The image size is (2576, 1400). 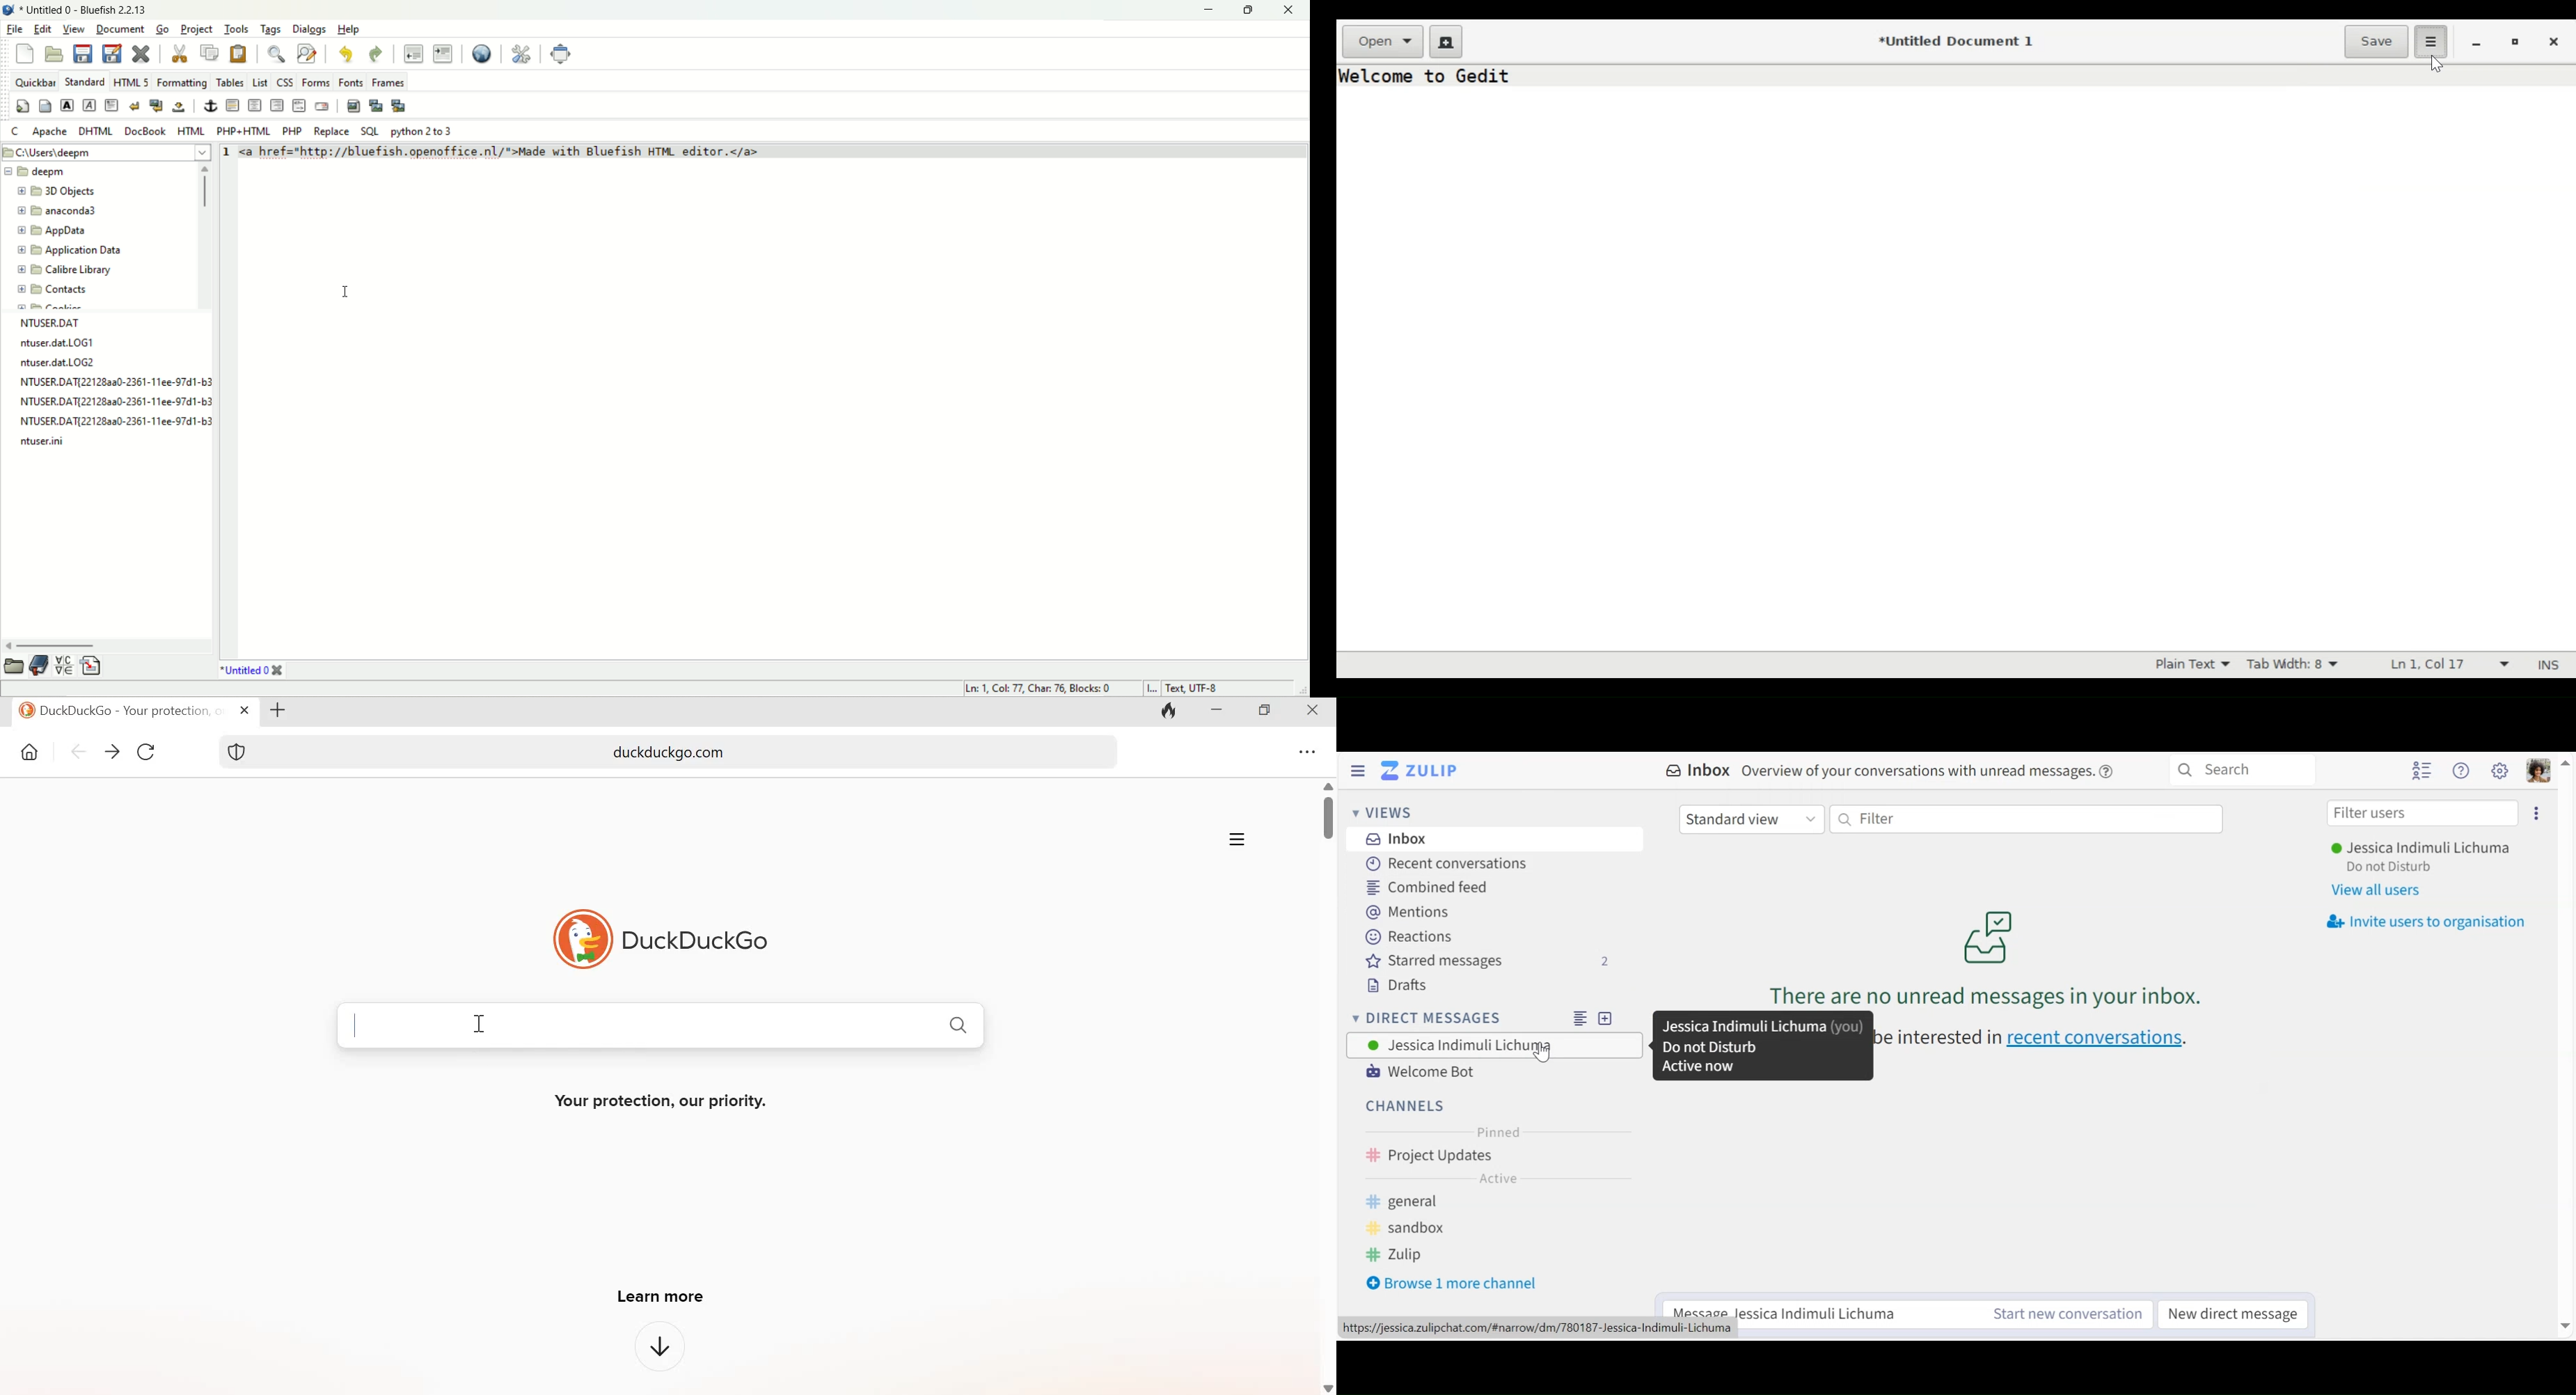 I want to click on undo, so click(x=346, y=55).